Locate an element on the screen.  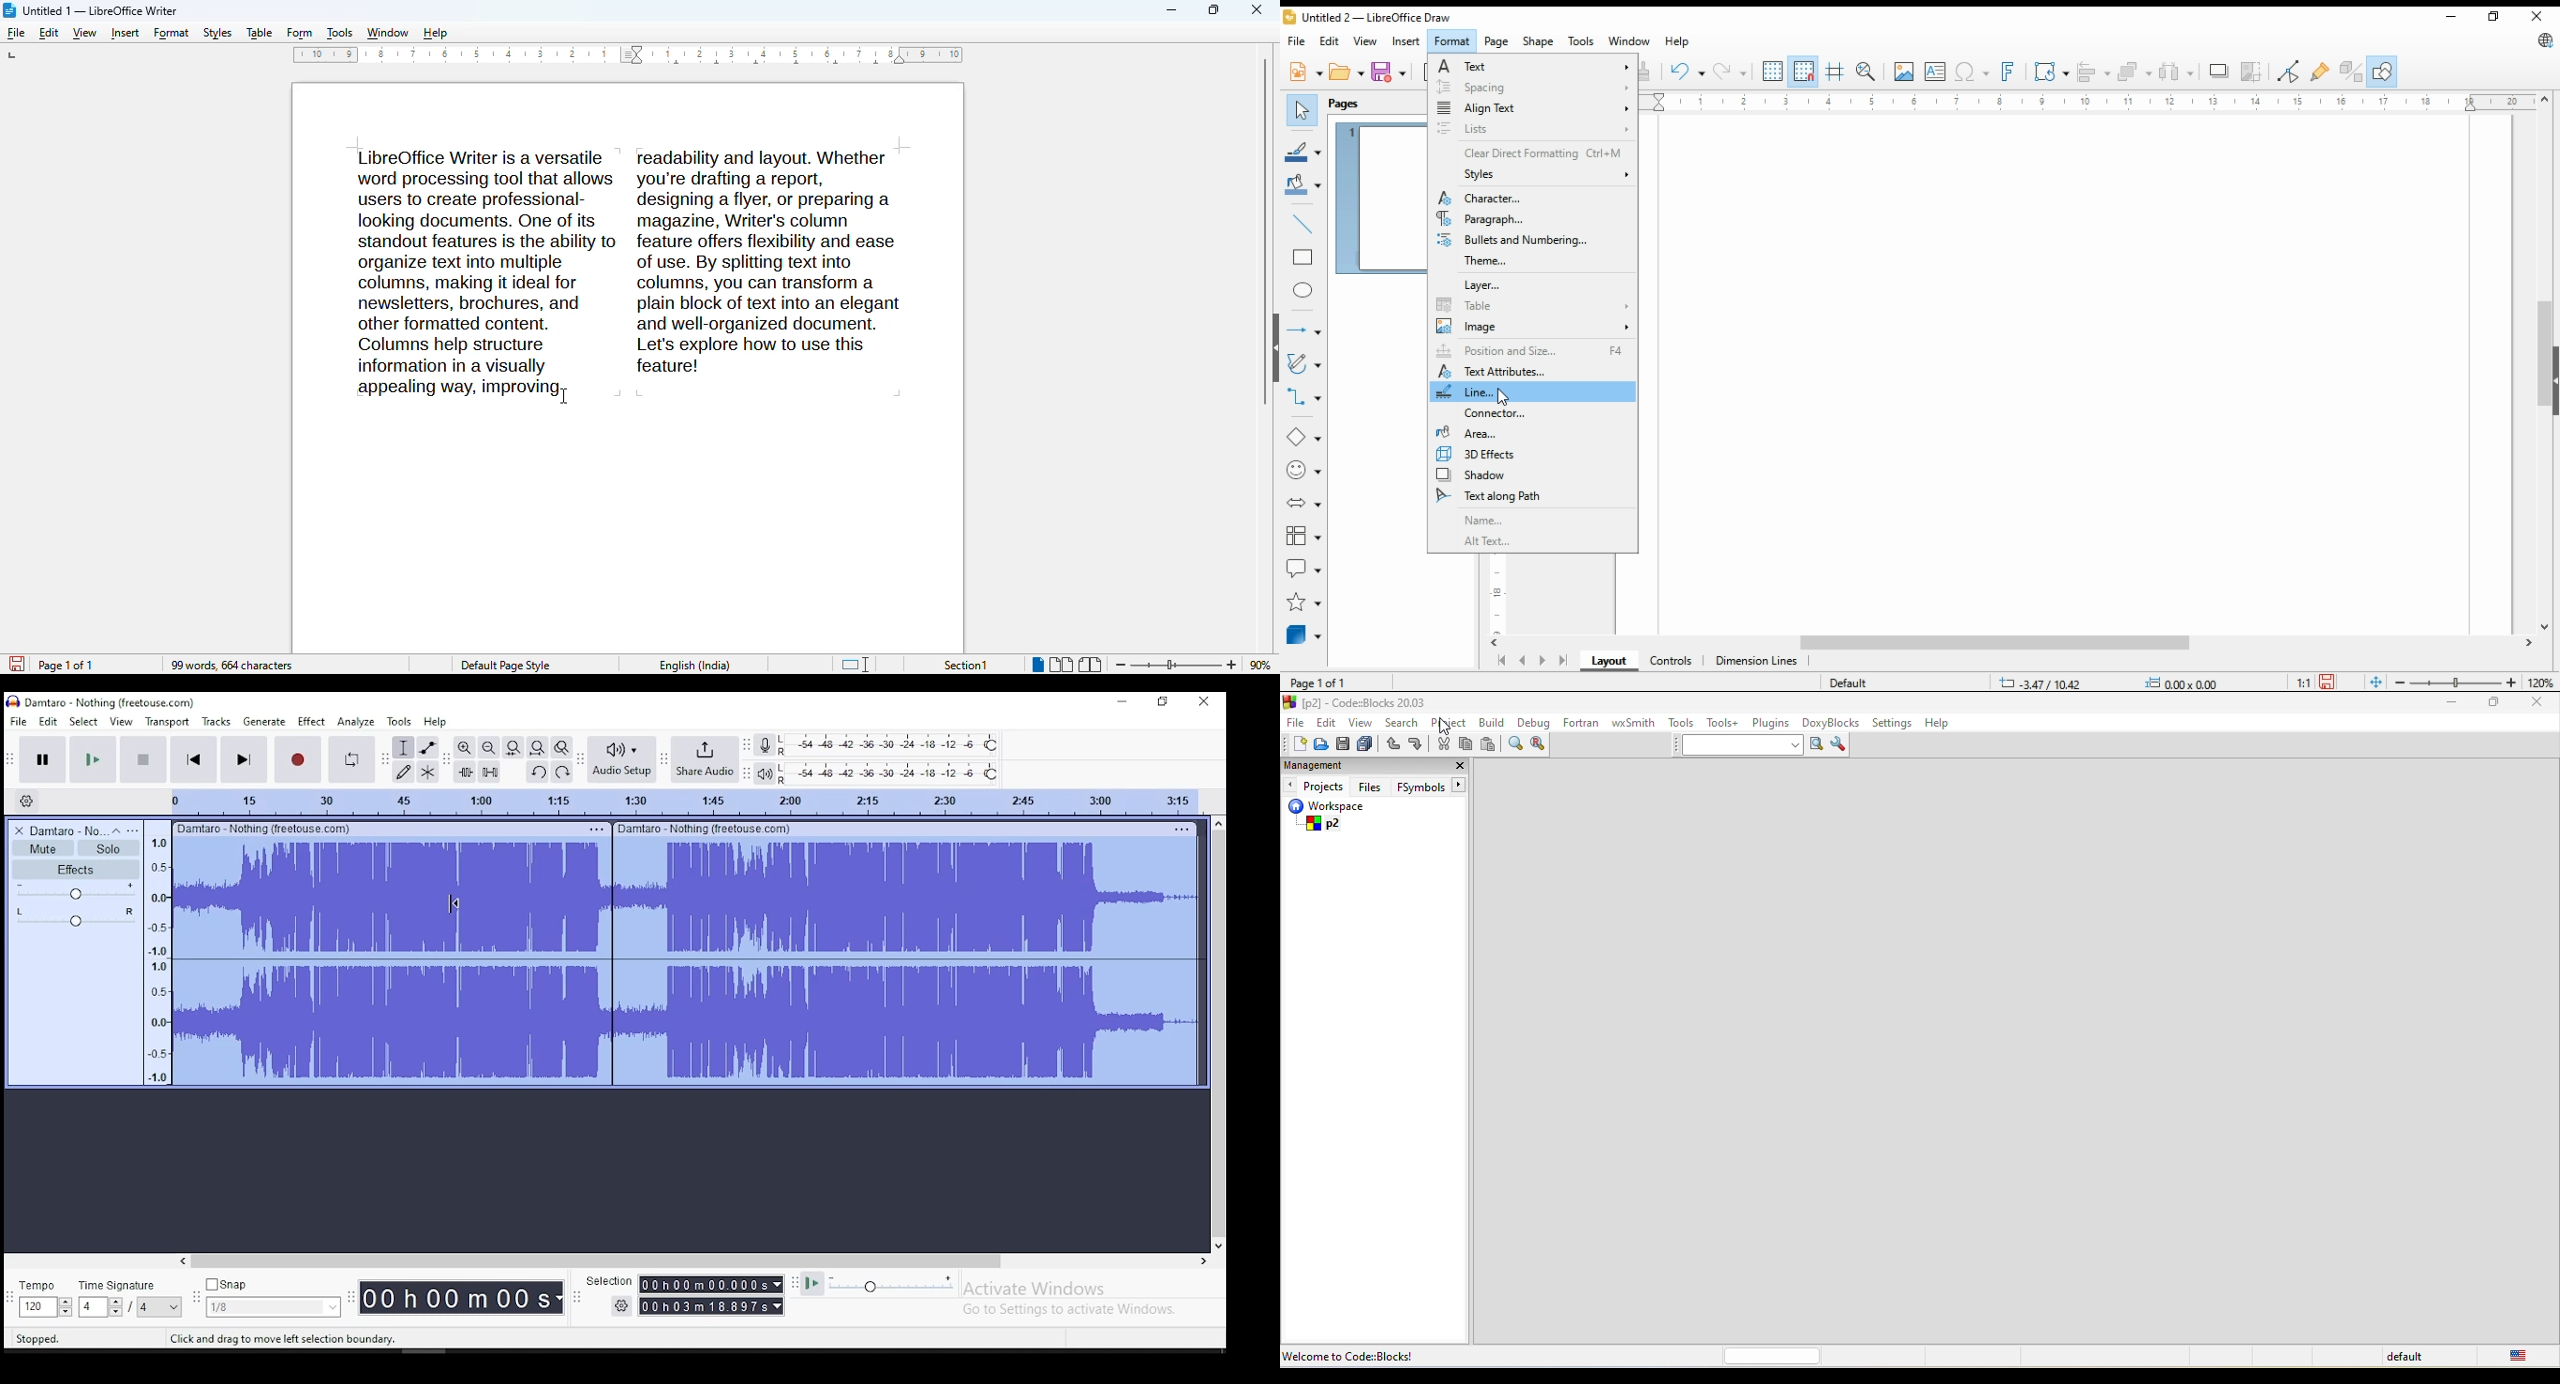
project is located at coordinates (1452, 723).